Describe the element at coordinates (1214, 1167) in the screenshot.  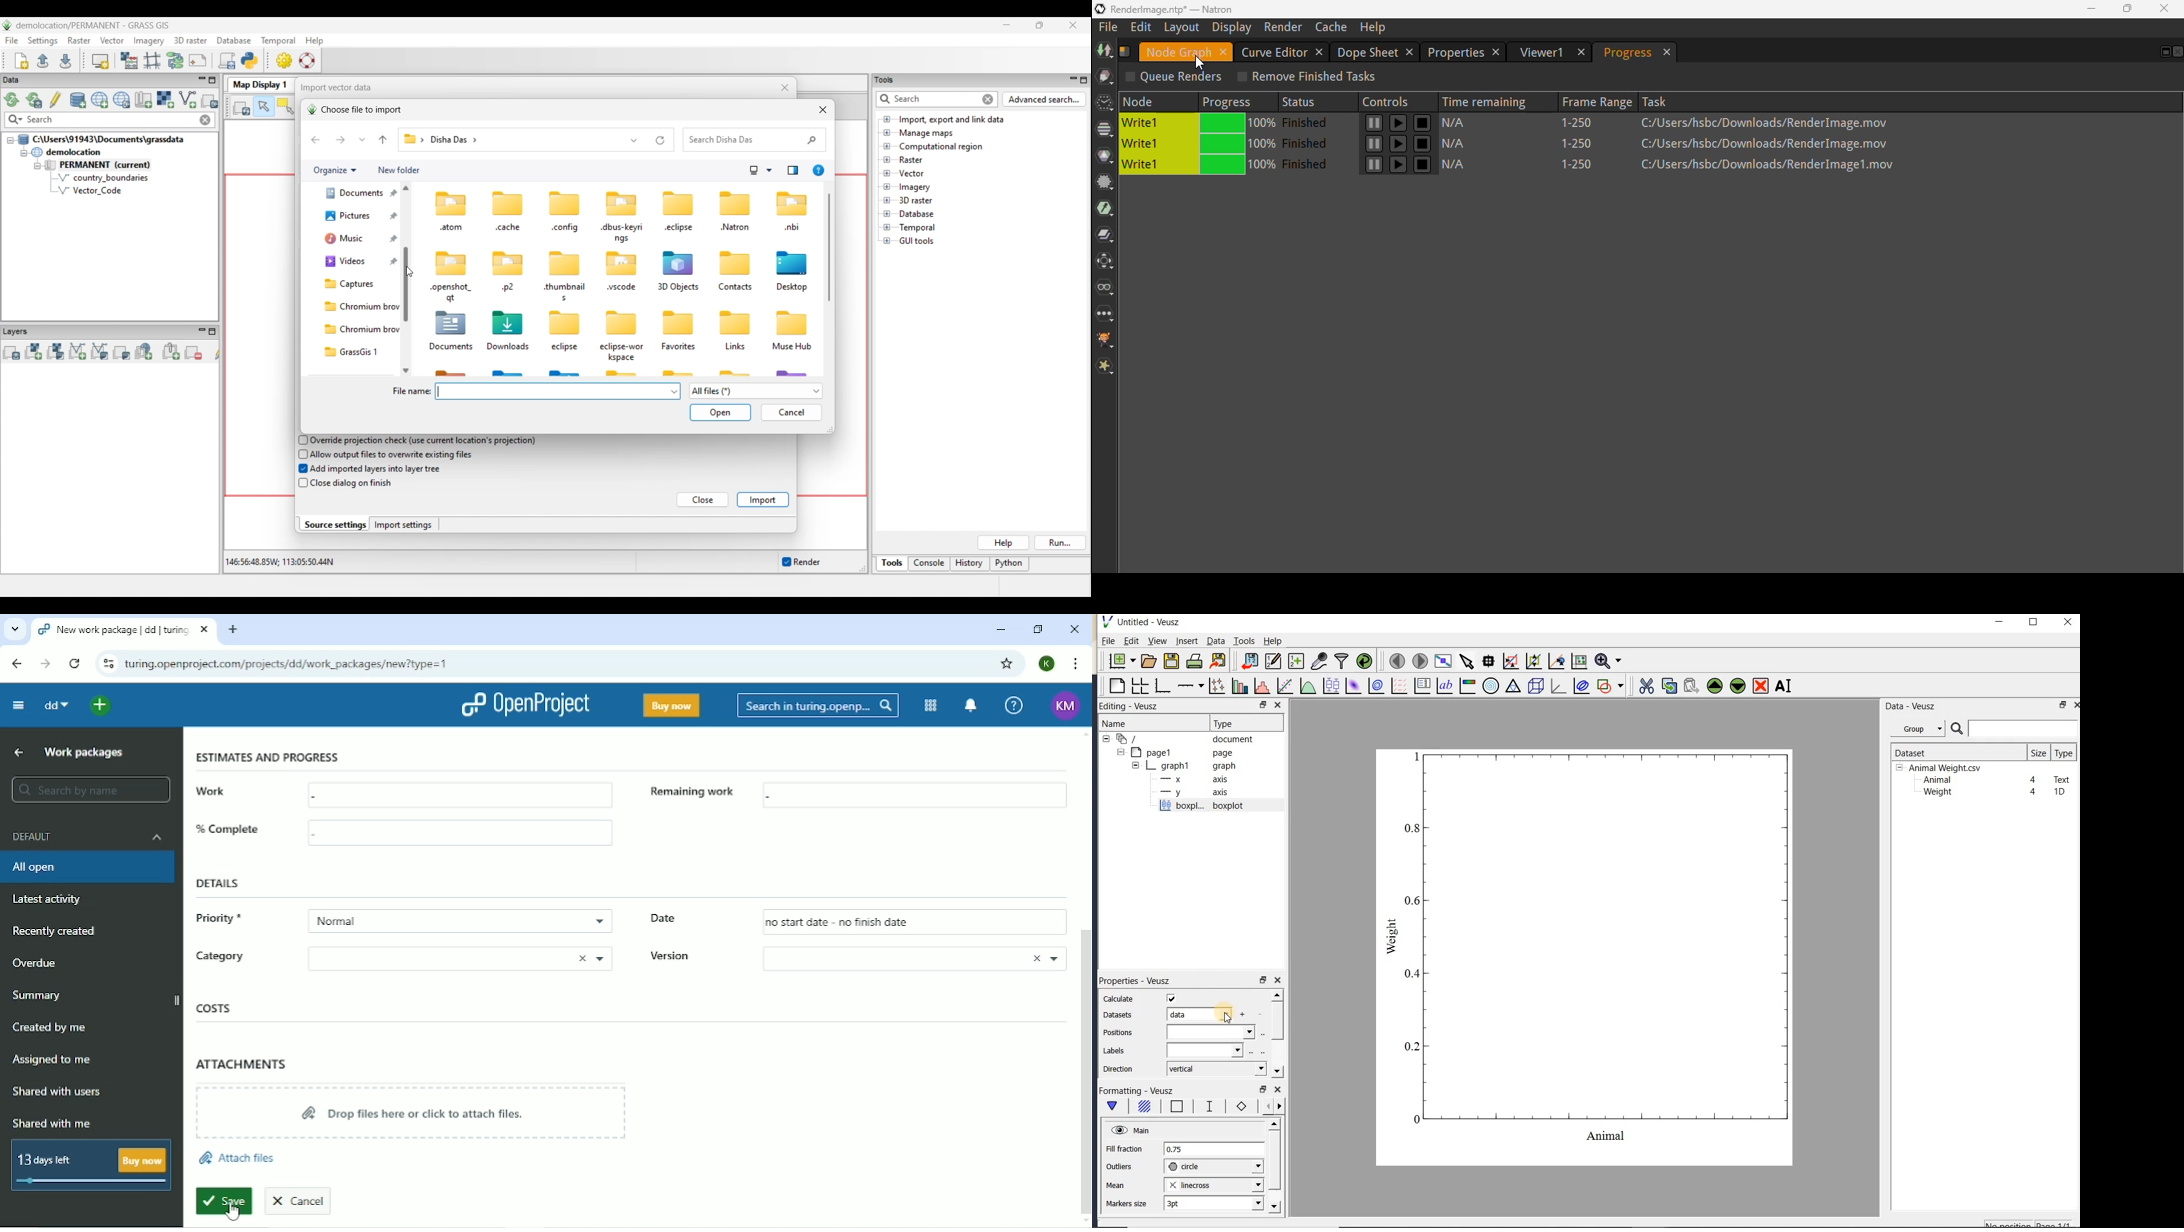
I see `circle` at that location.